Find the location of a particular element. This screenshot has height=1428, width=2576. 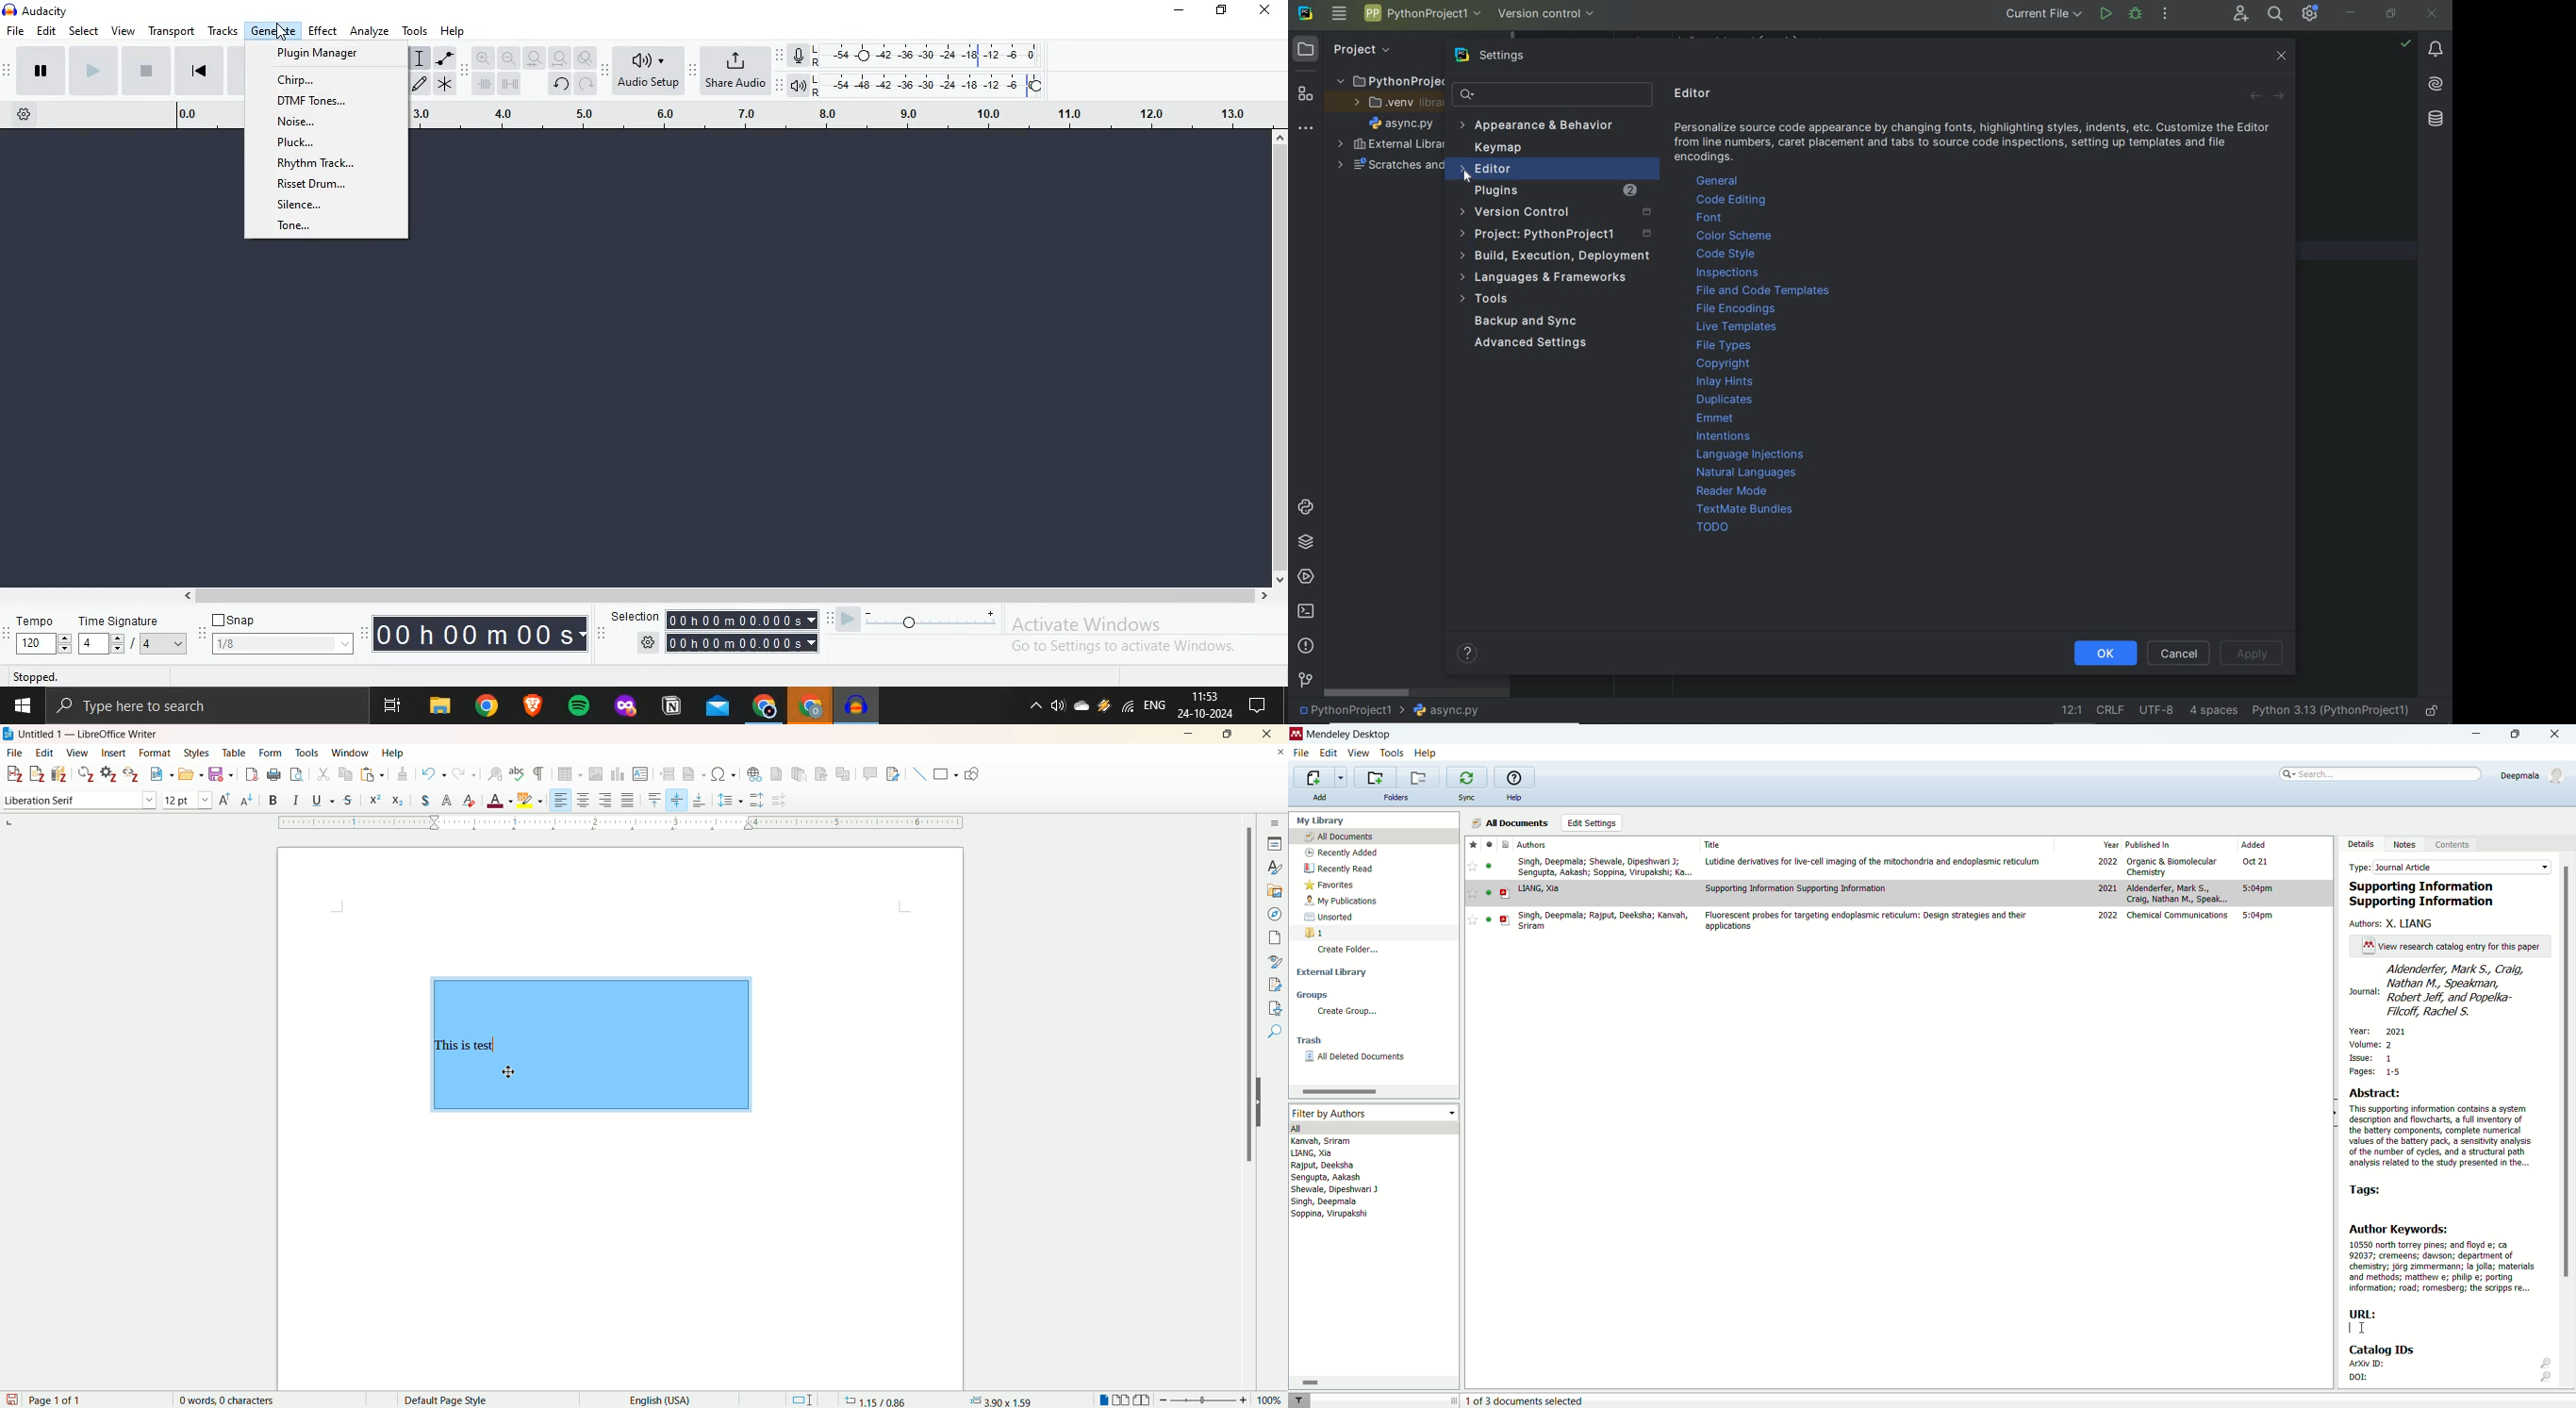

Close is located at coordinates (1271, 15).